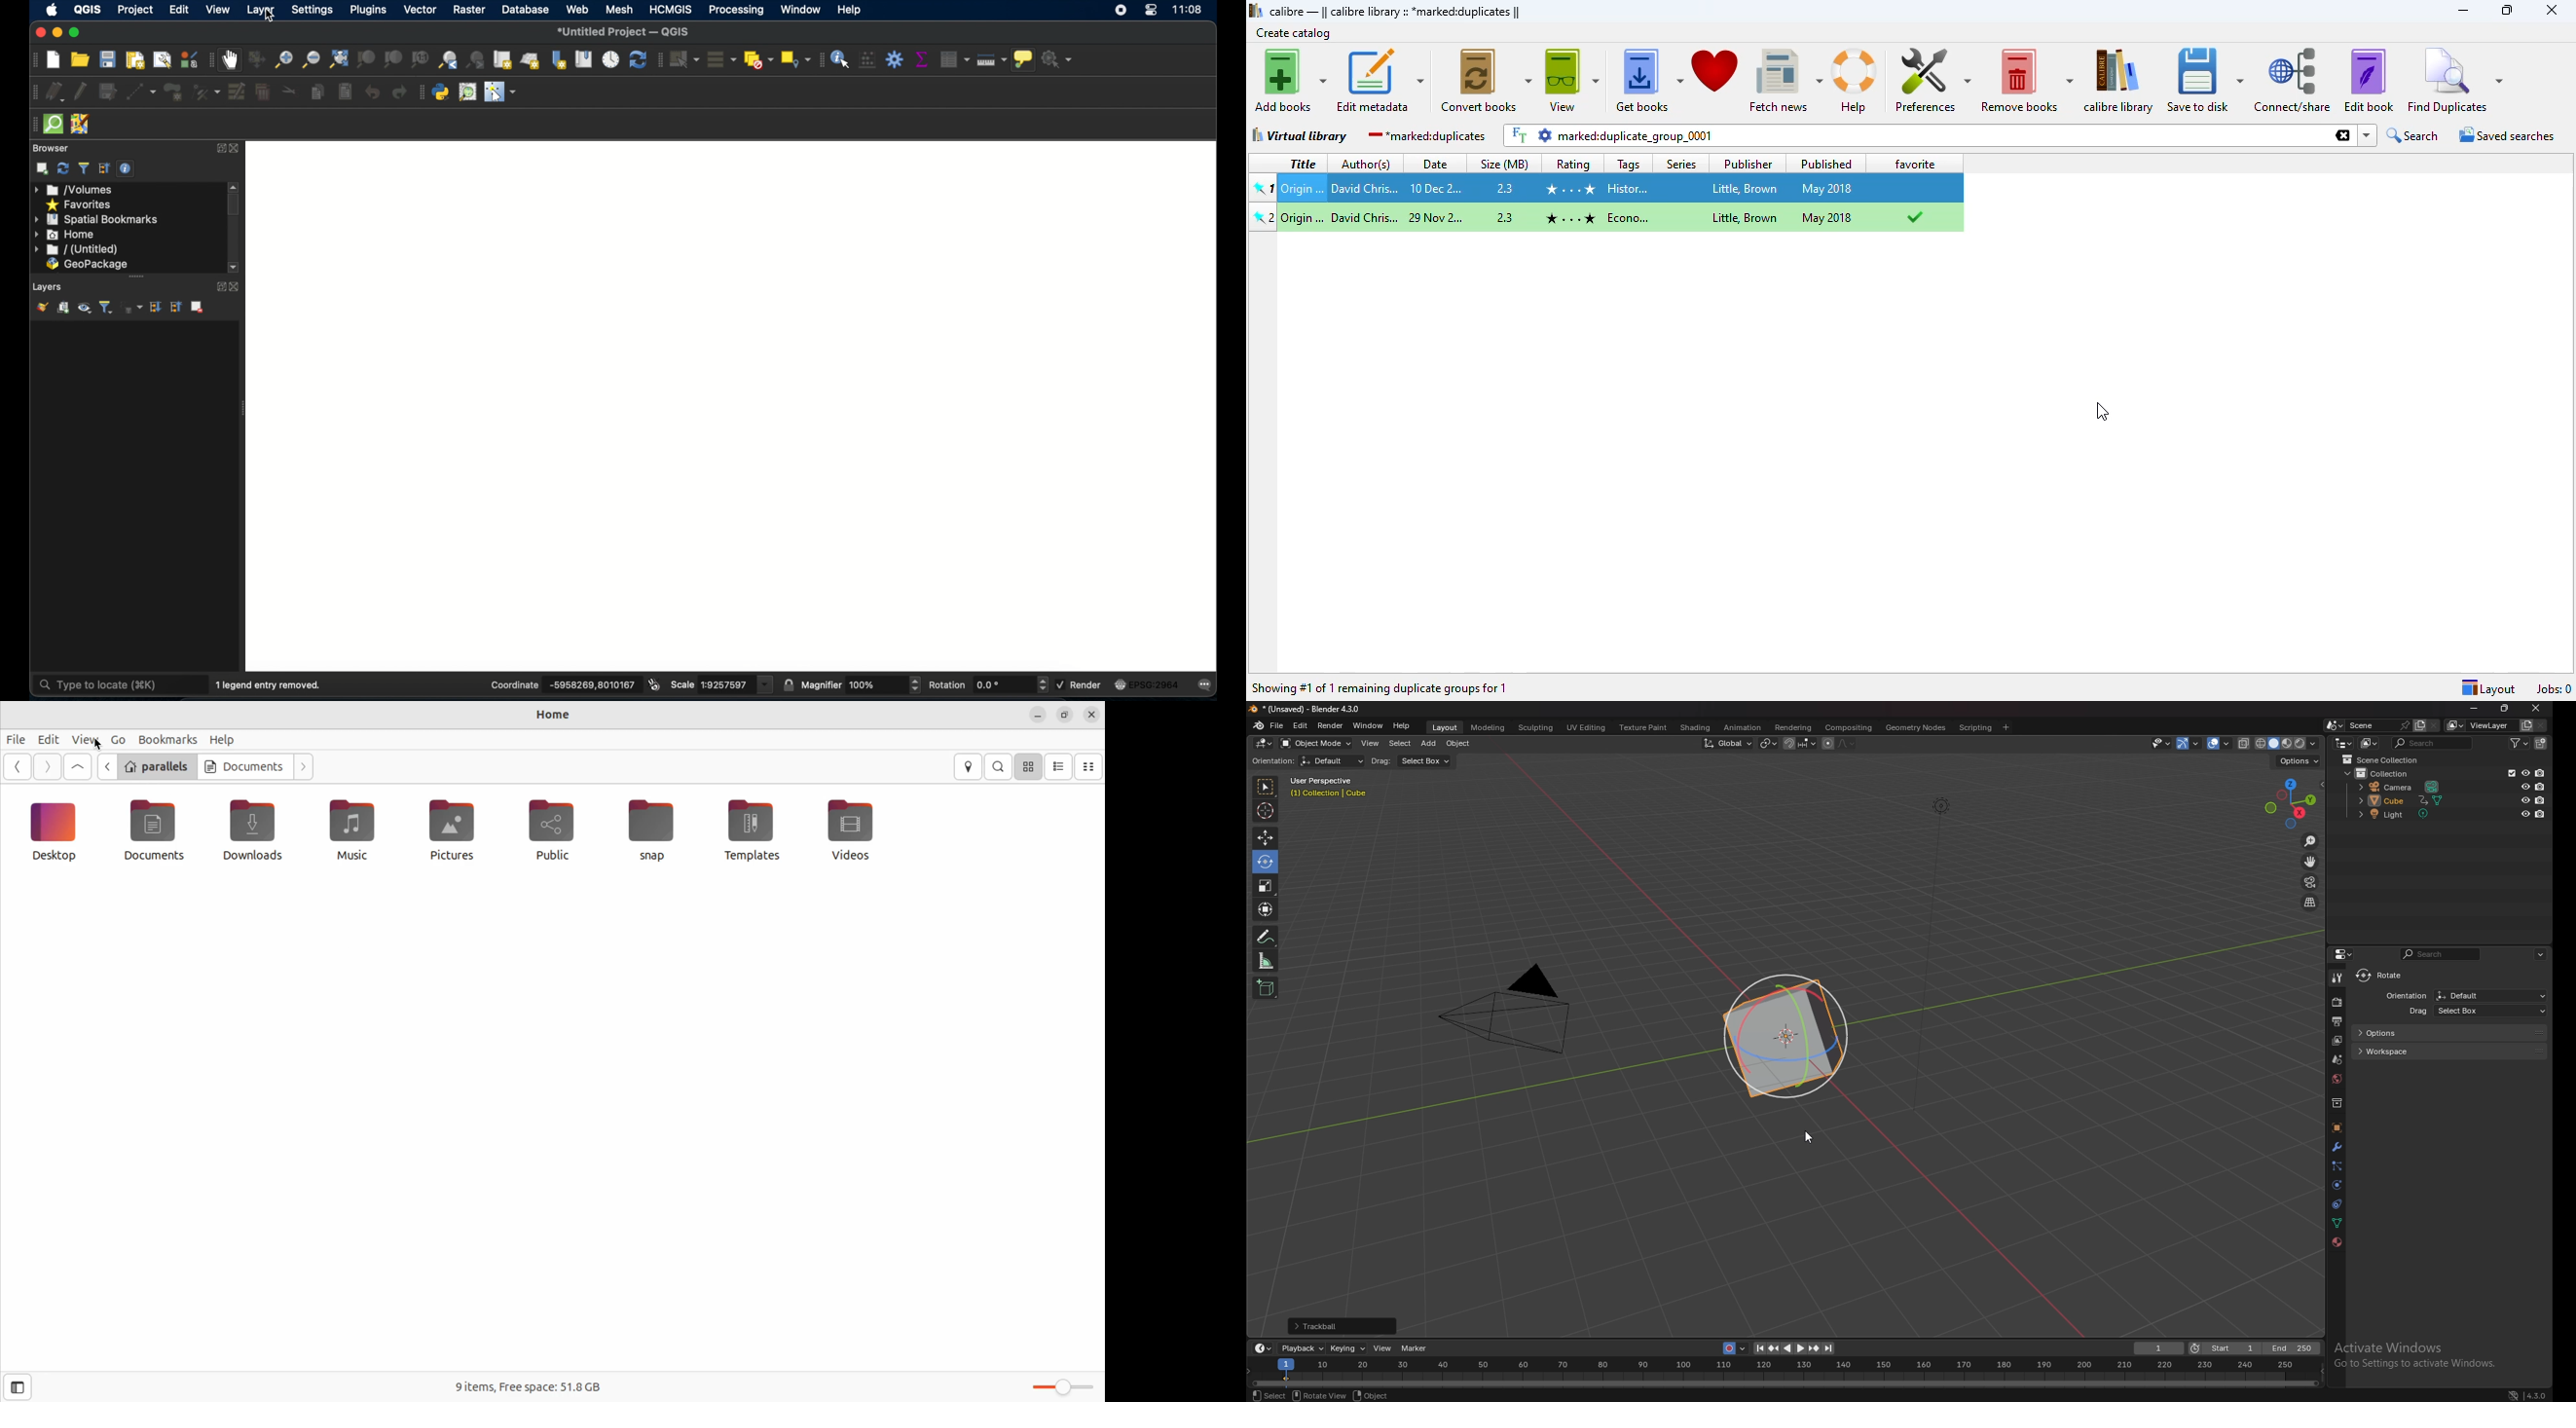 This screenshot has width=2576, height=1428. I want to click on edit, so click(1300, 725).